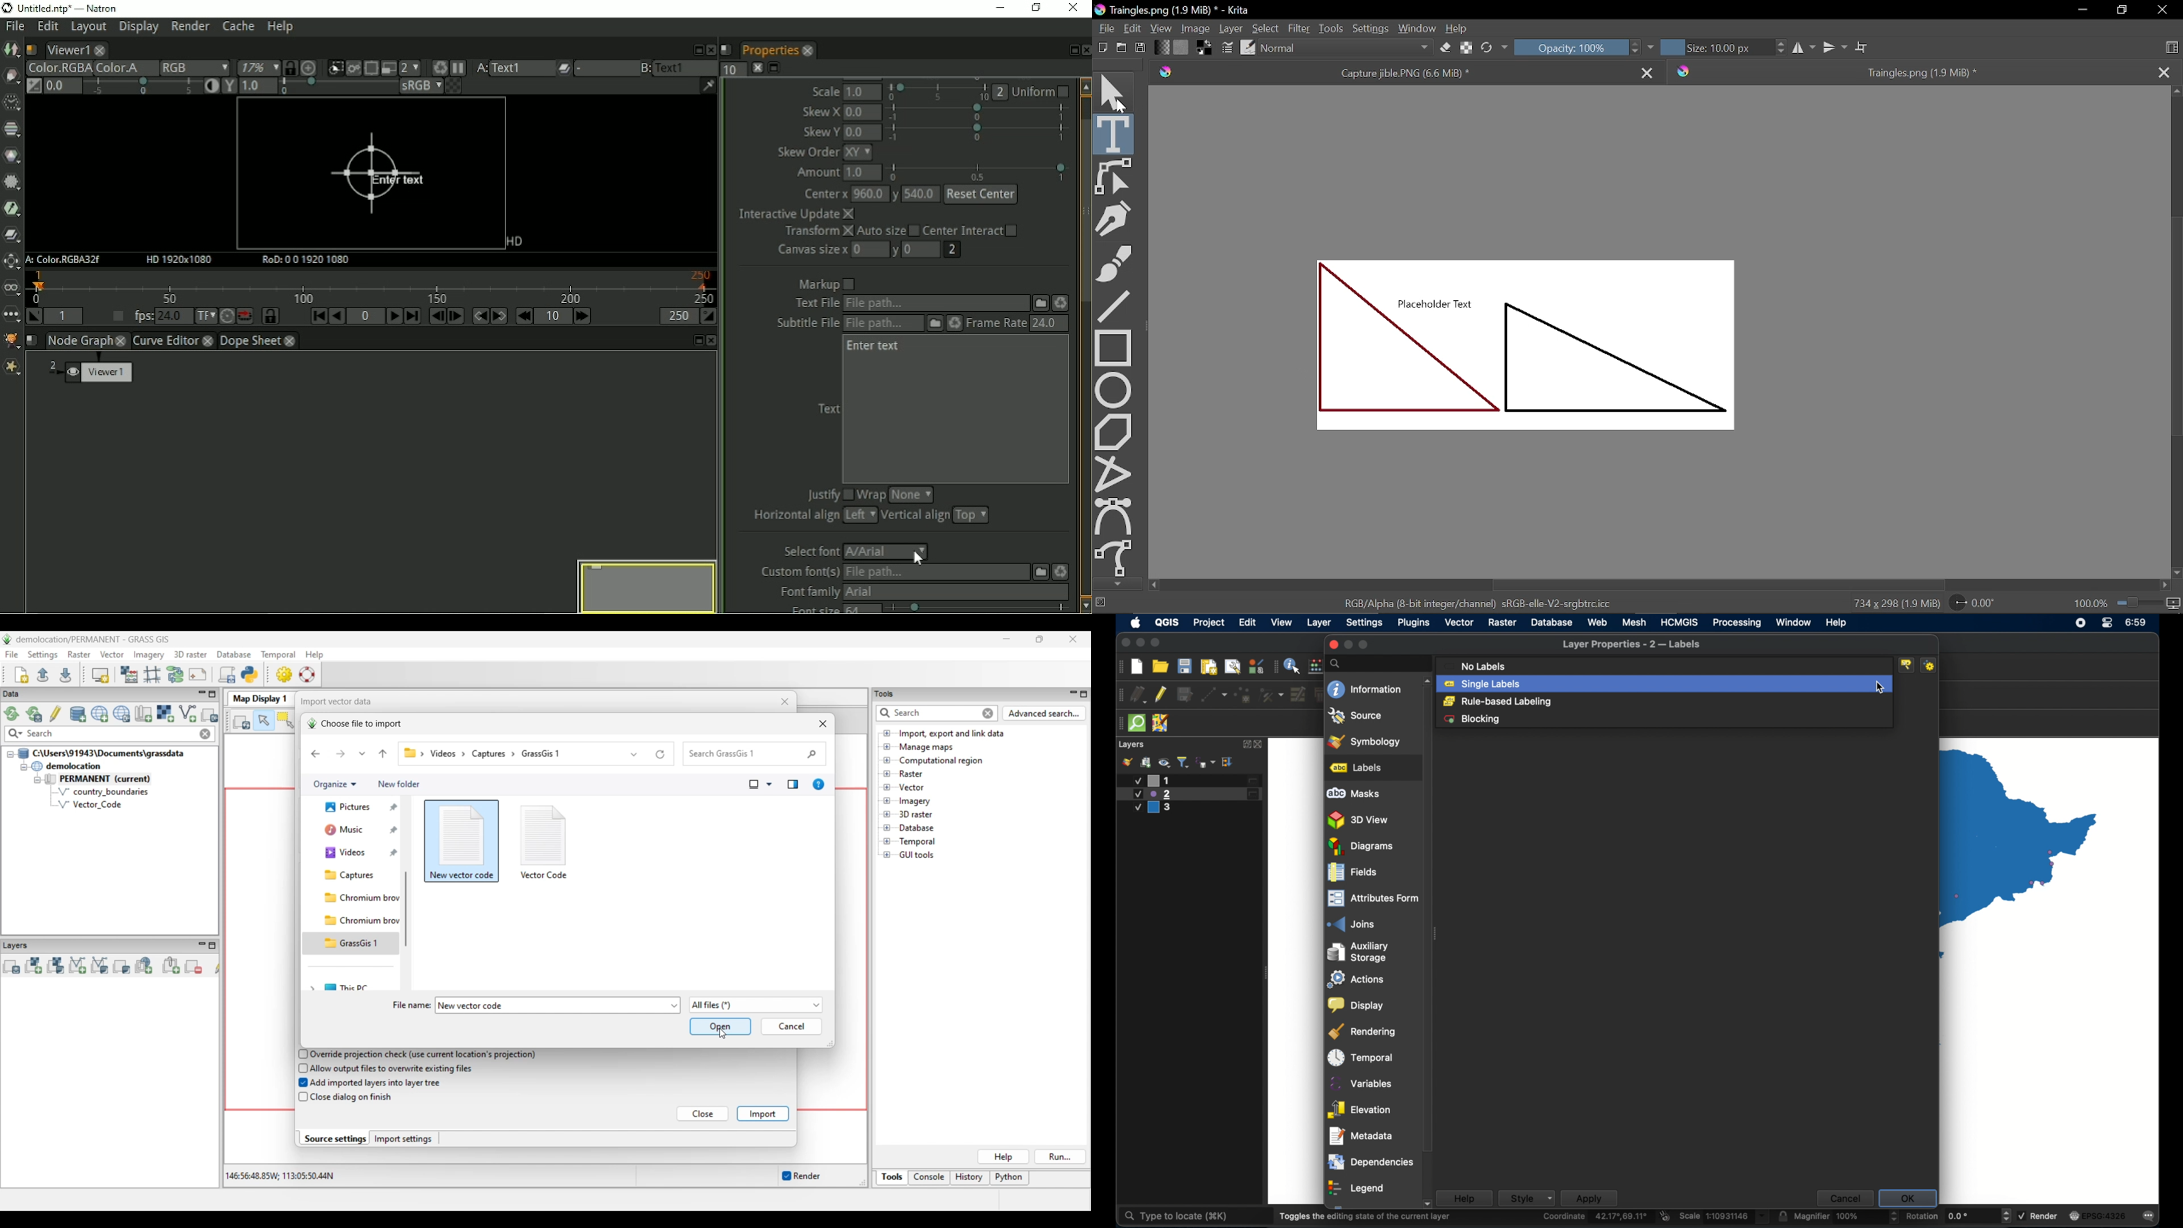 The image size is (2184, 1232). What do you see at coordinates (1837, 623) in the screenshot?
I see `help` at bounding box center [1837, 623].